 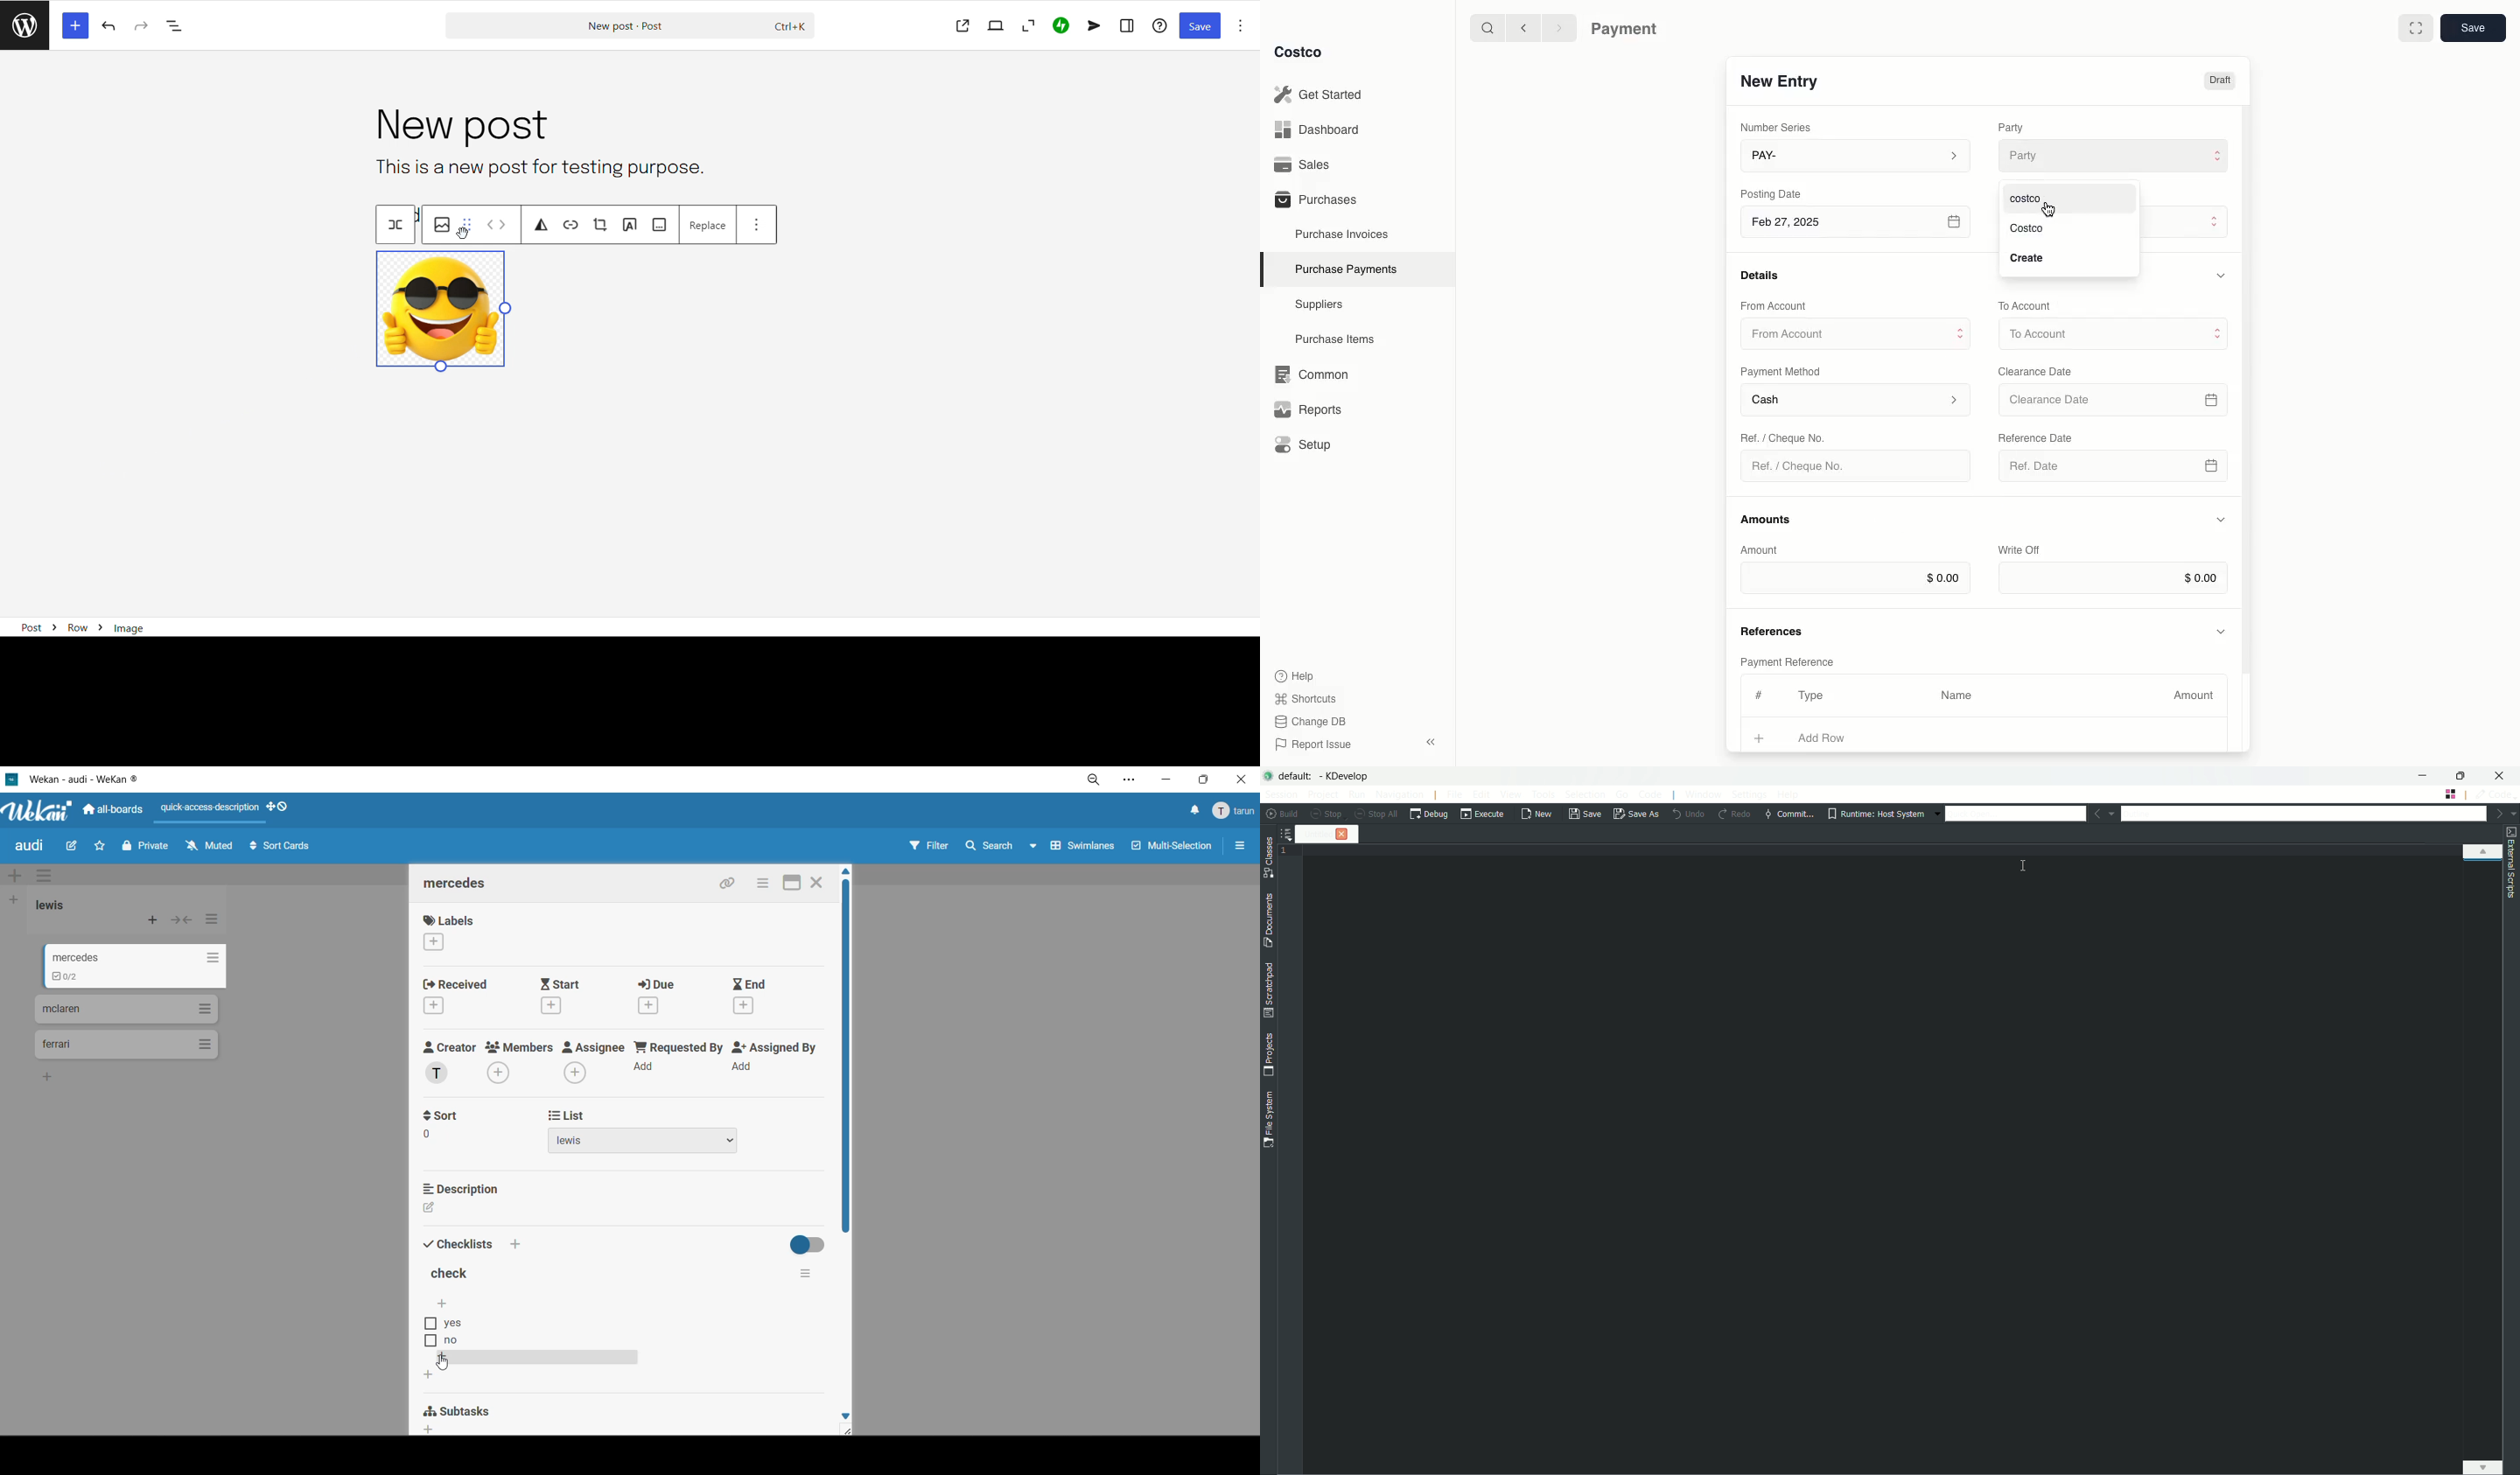 What do you see at coordinates (459, 1247) in the screenshot?
I see `checklists` at bounding box center [459, 1247].